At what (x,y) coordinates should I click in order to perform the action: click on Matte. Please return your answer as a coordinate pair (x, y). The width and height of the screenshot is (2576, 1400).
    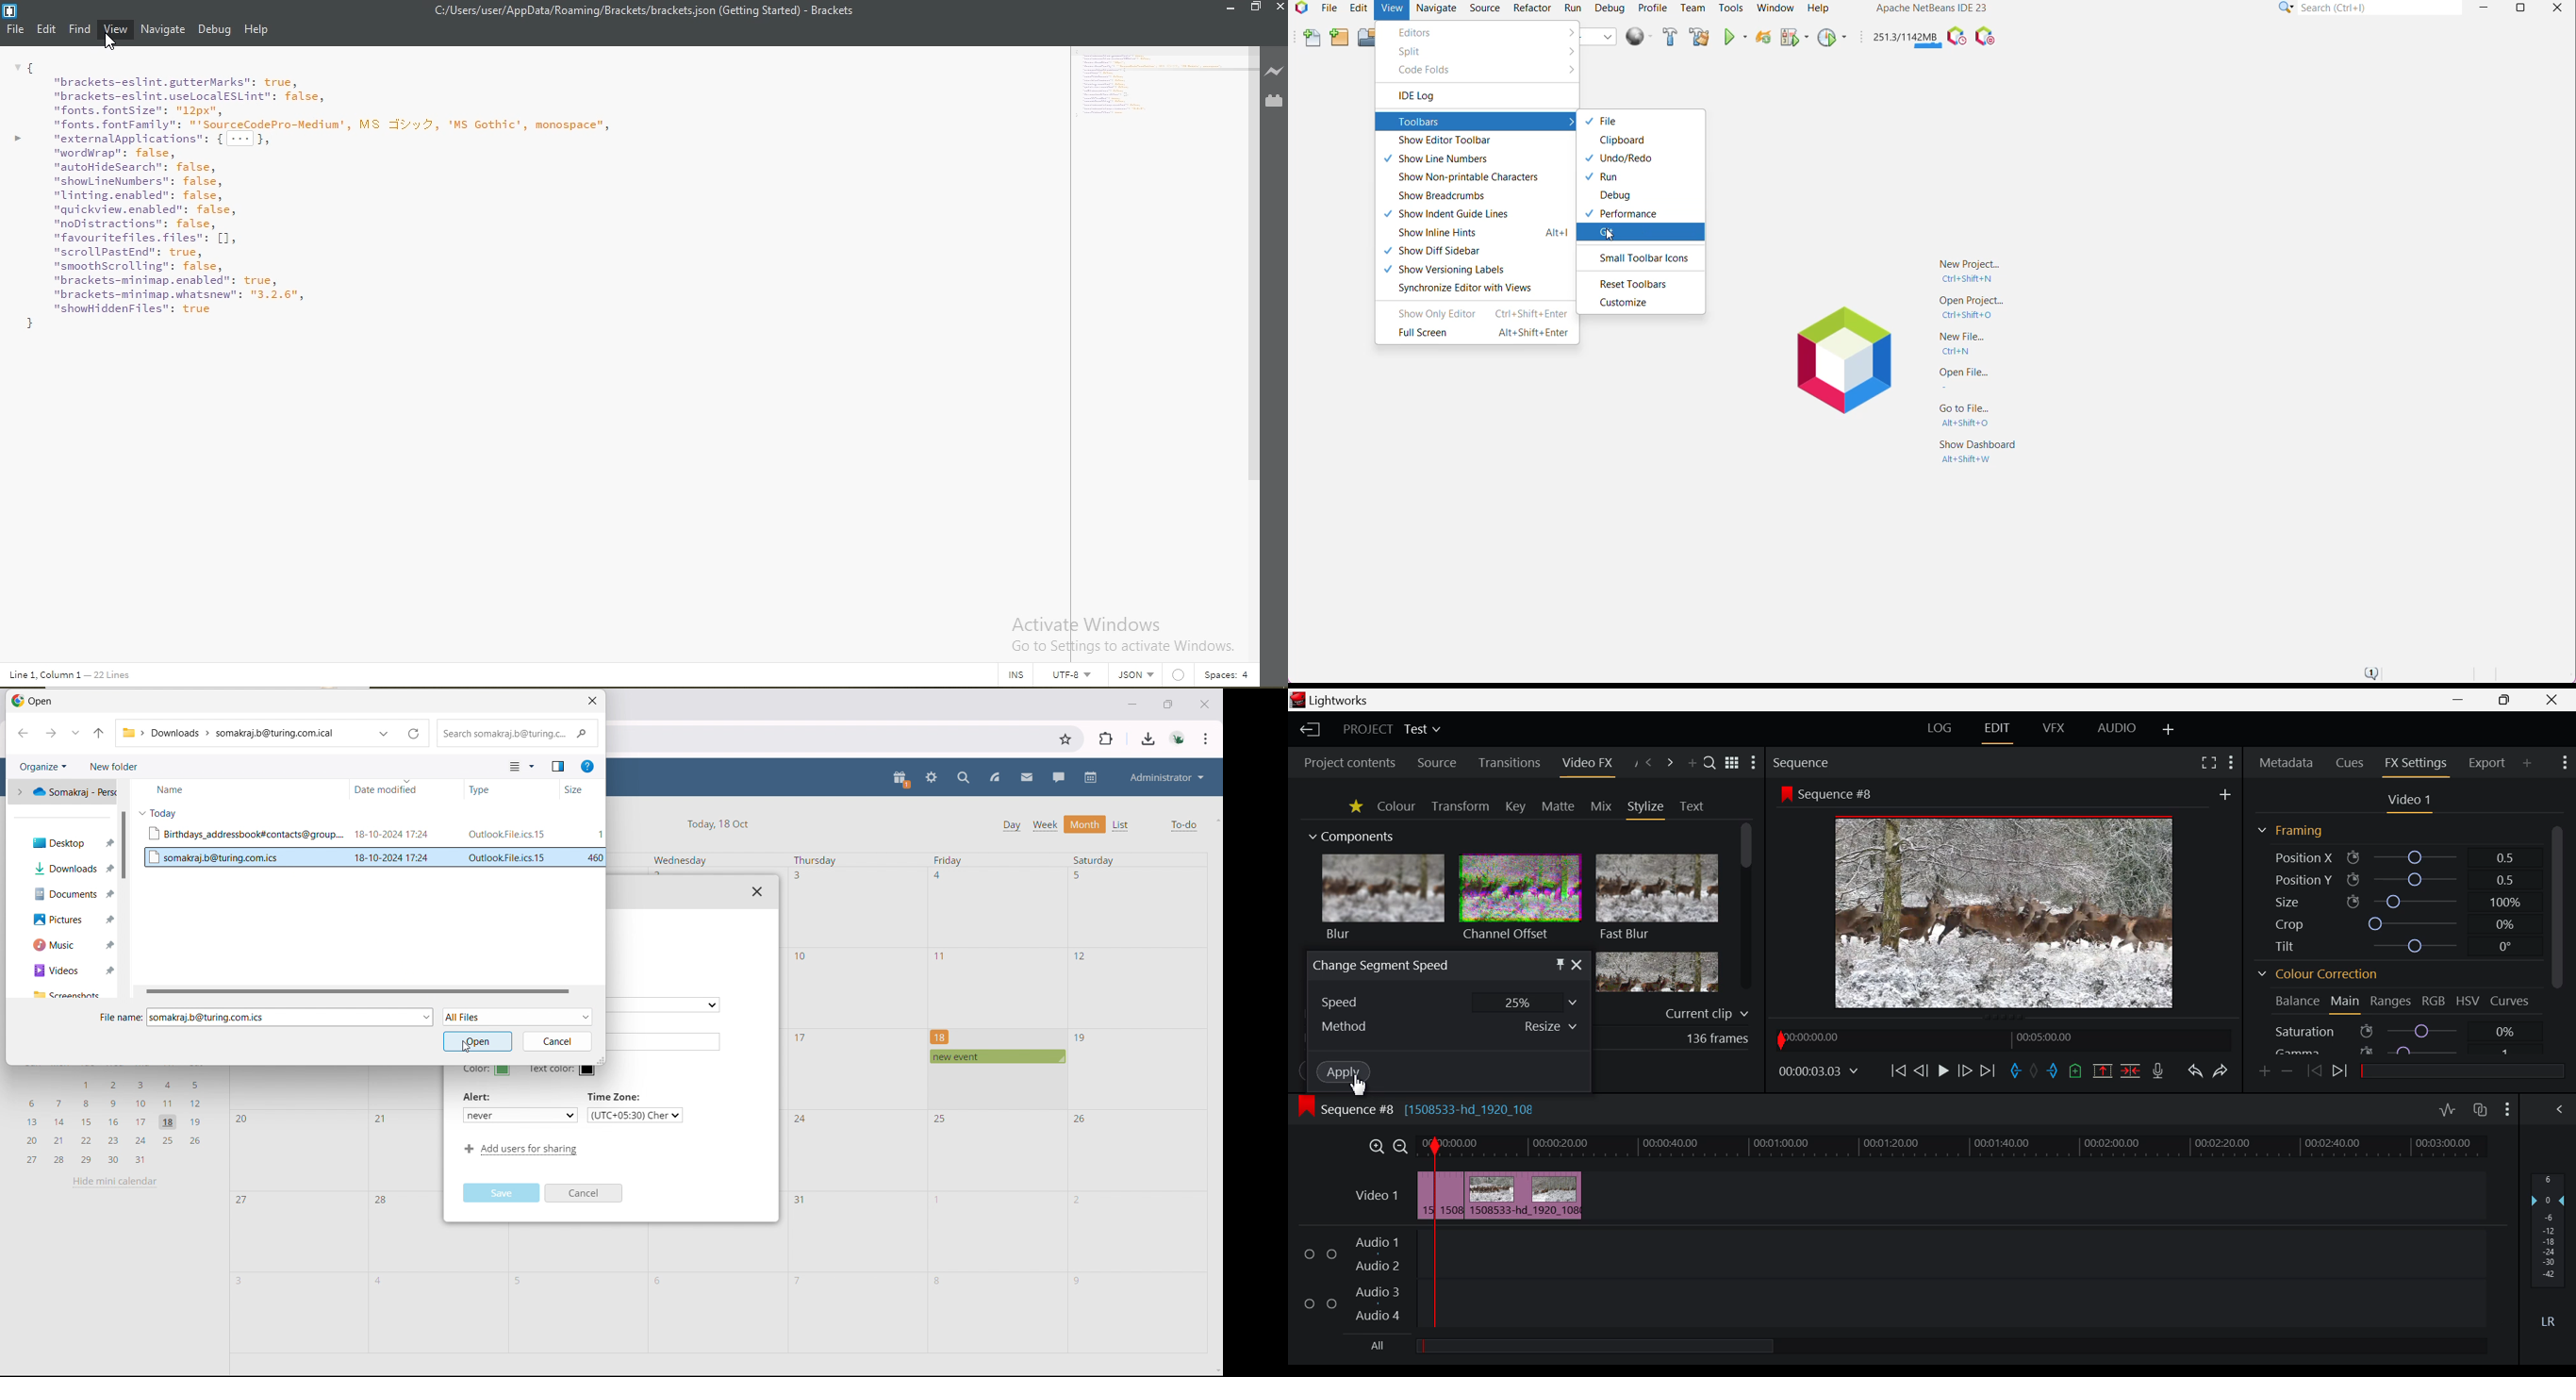
    Looking at the image, I should click on (1558, 807).